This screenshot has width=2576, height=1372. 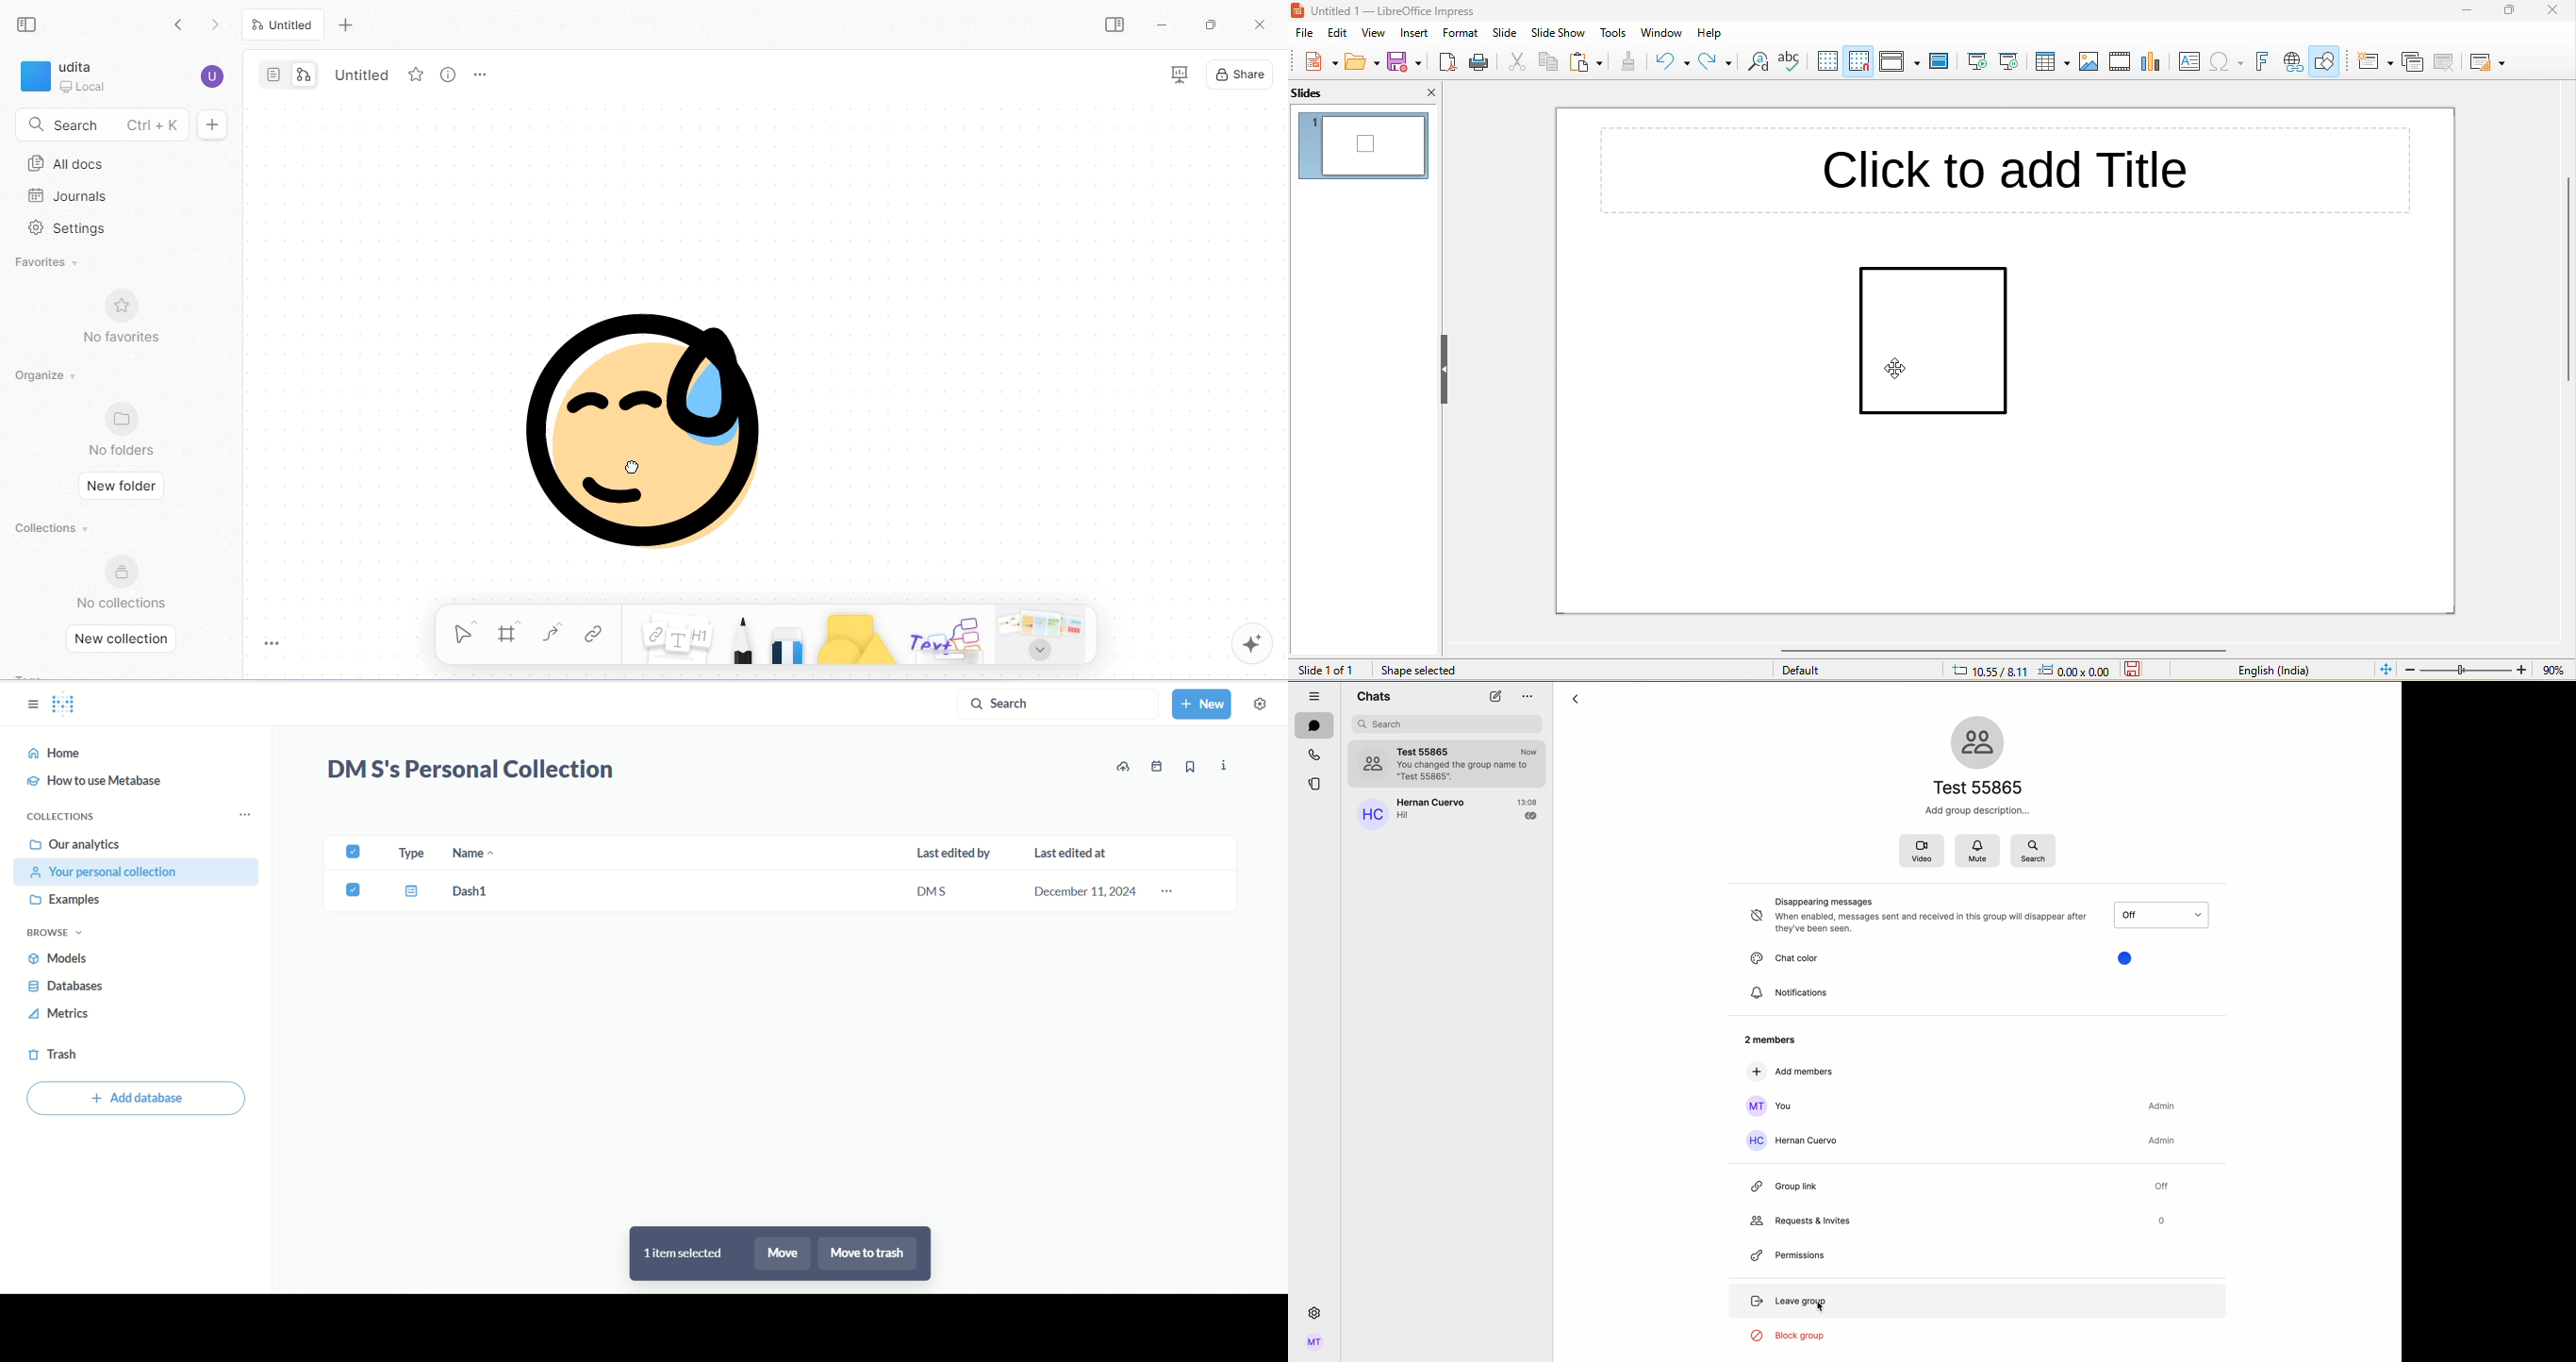 I want to click on requests & invites, so click(x=1957, y=1220).